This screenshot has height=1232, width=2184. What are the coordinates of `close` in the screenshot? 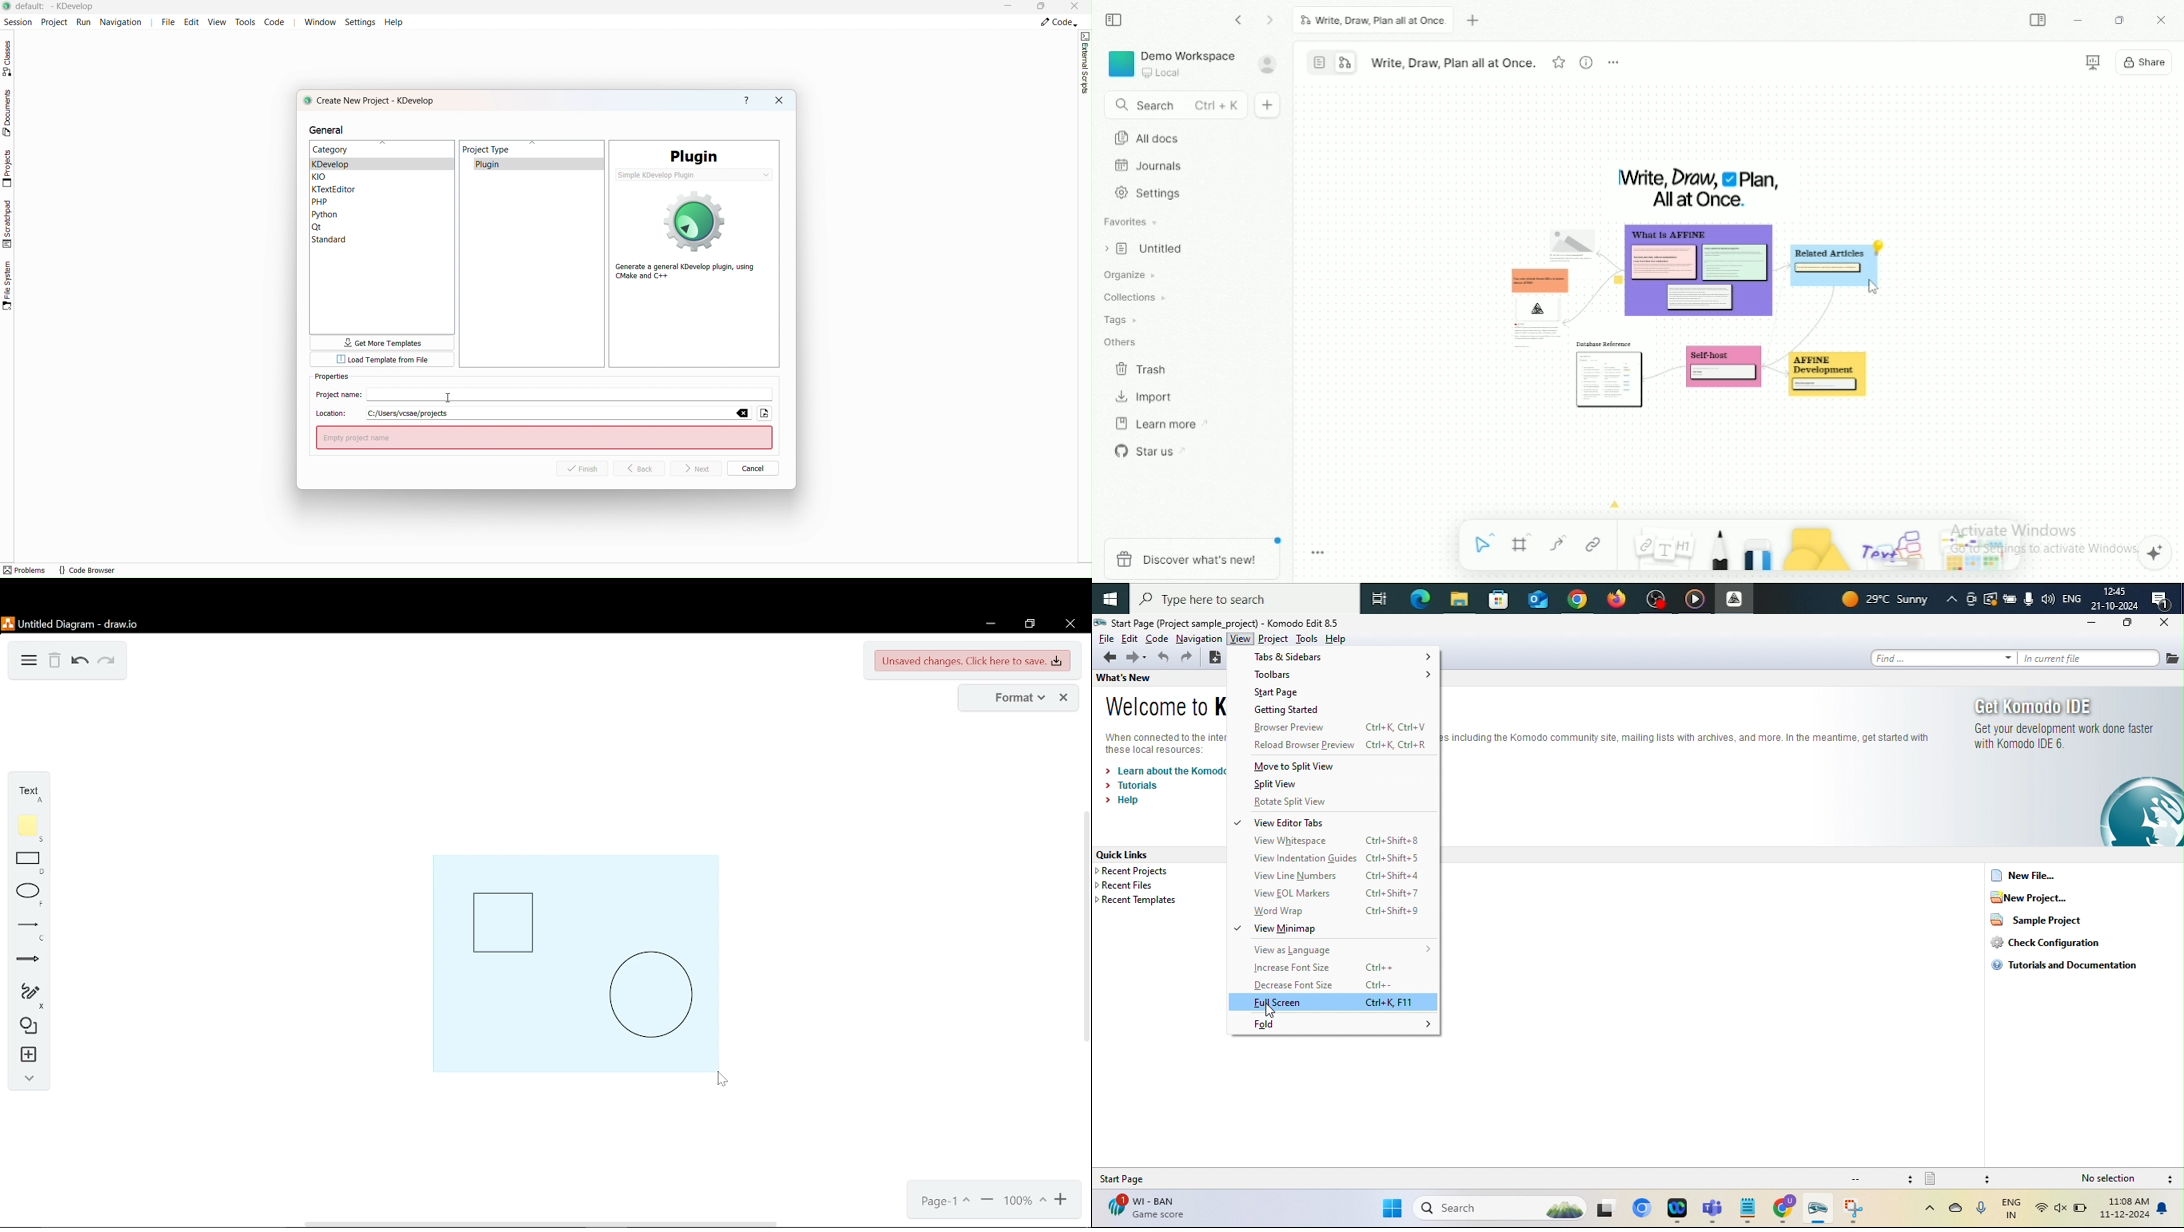 It's located at (2166, 624).